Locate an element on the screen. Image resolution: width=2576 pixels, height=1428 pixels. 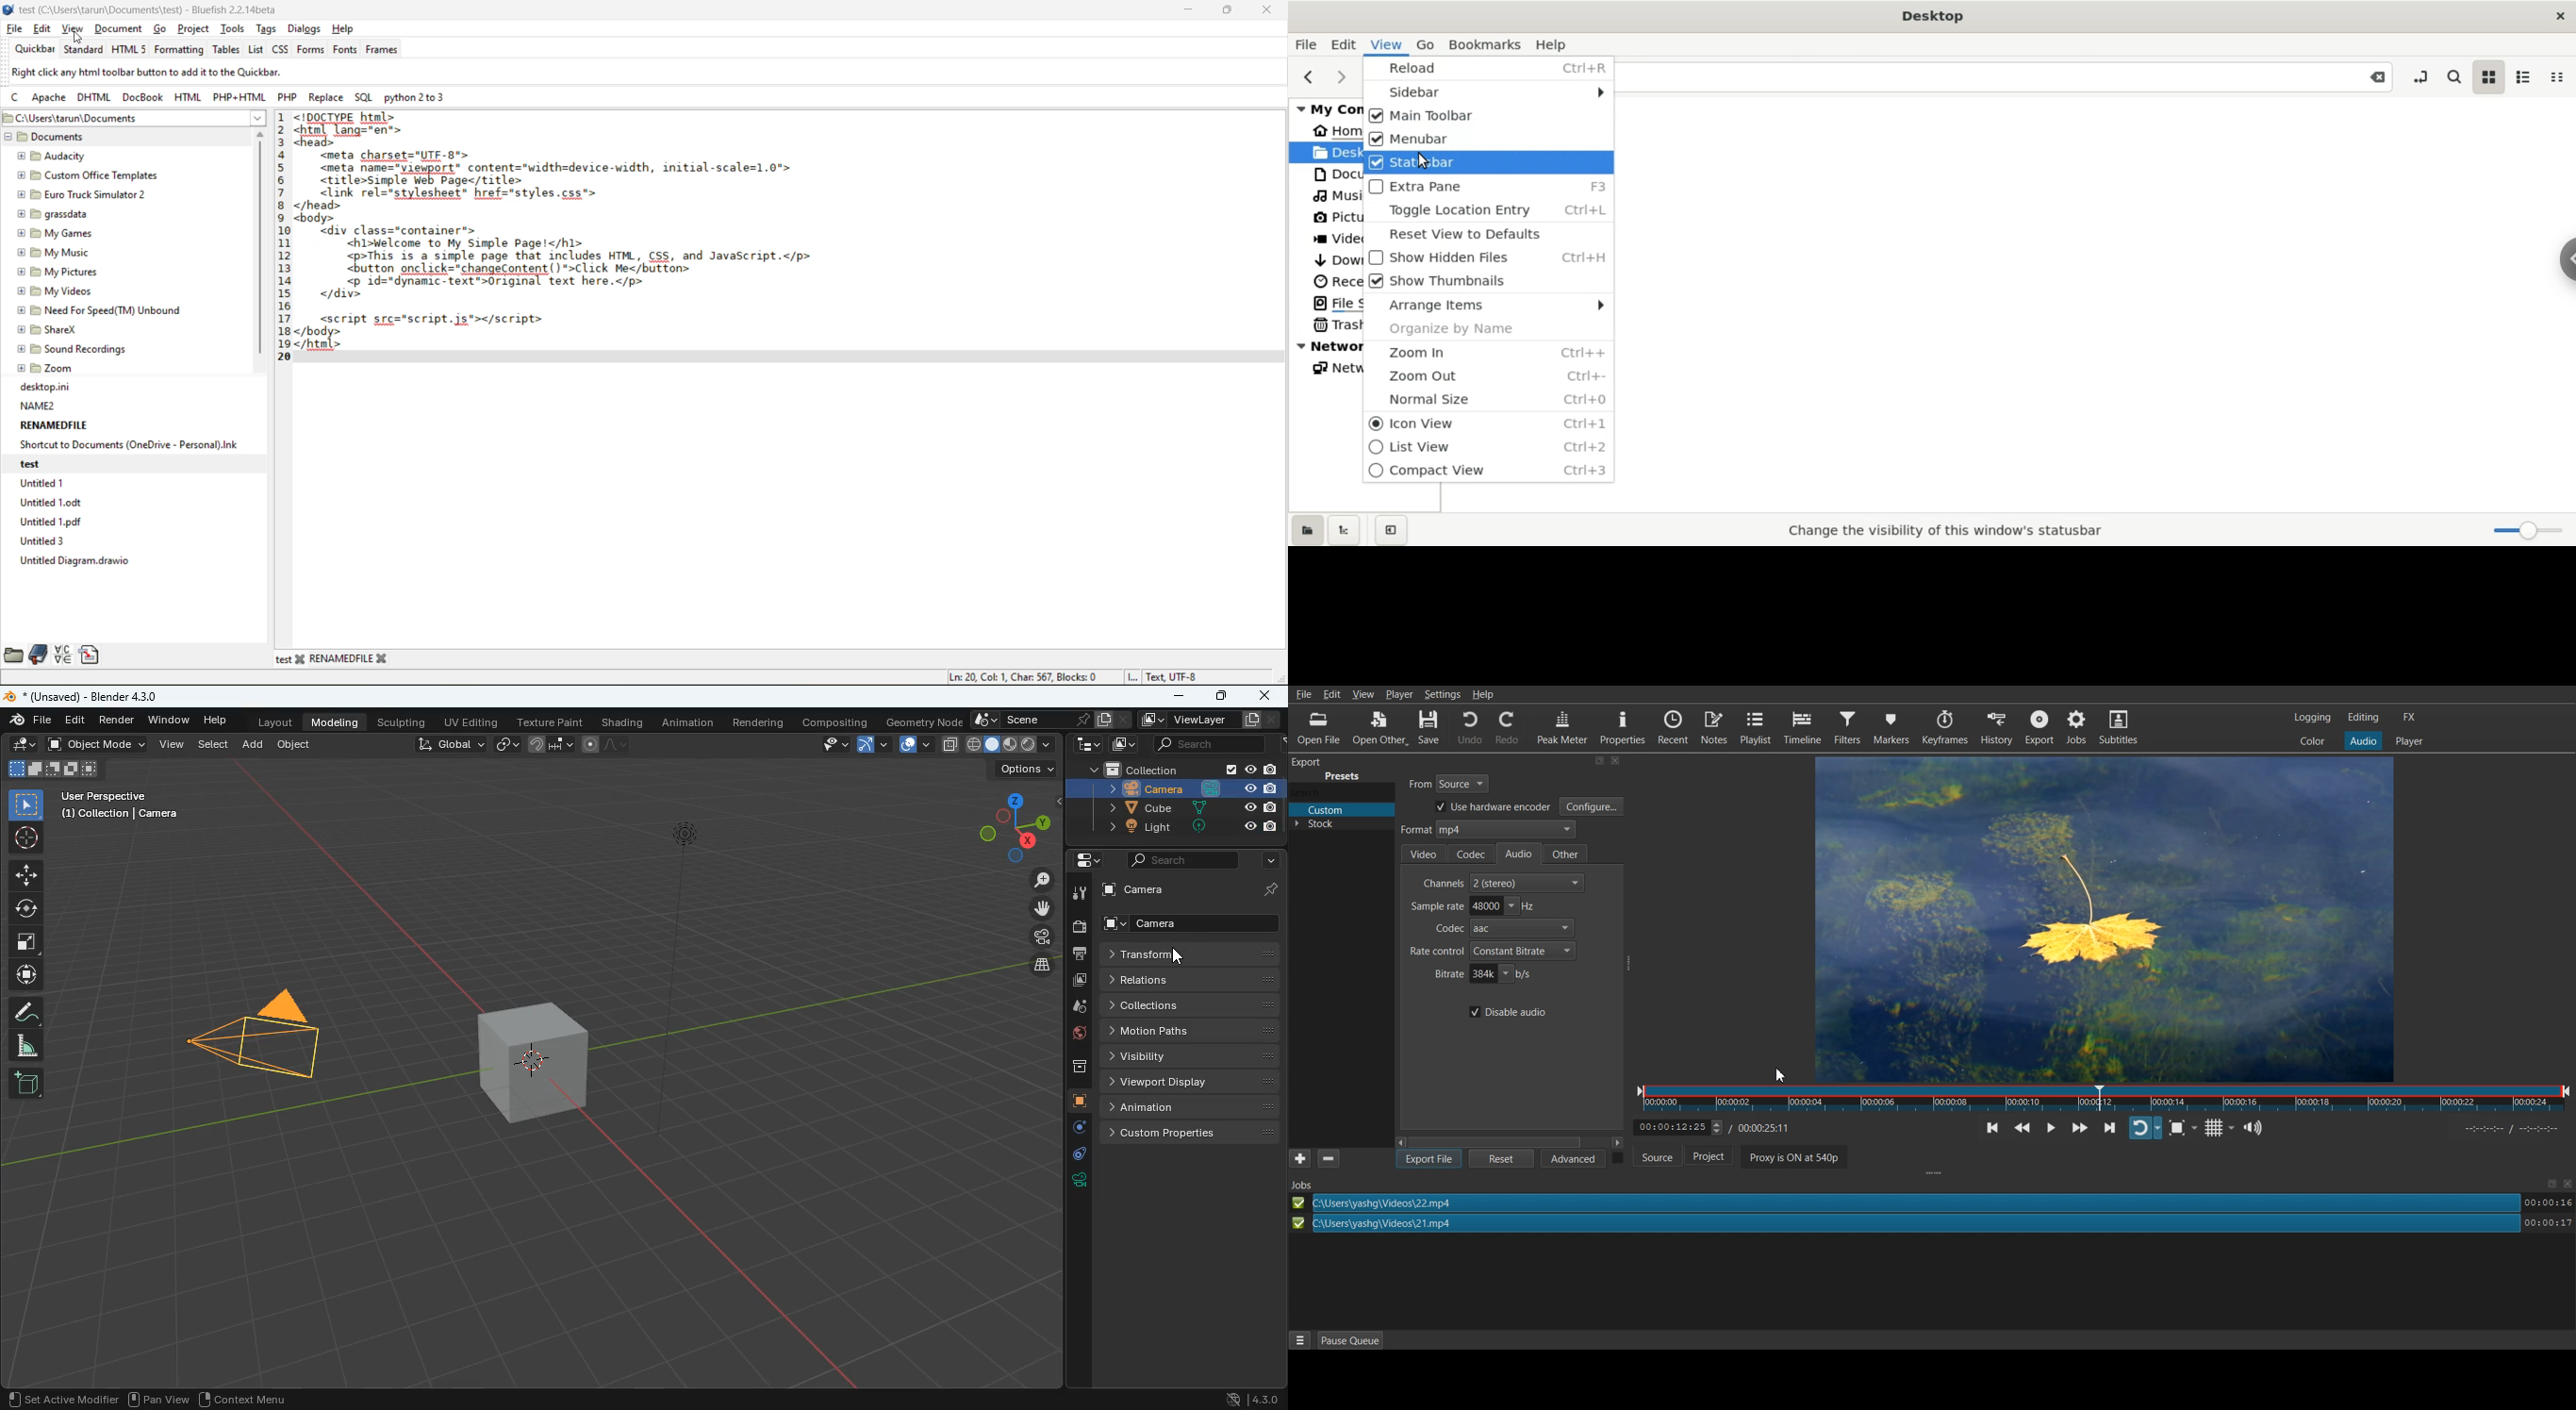
Proxy is ON at 540p is located at coordinates (1791, 1158).